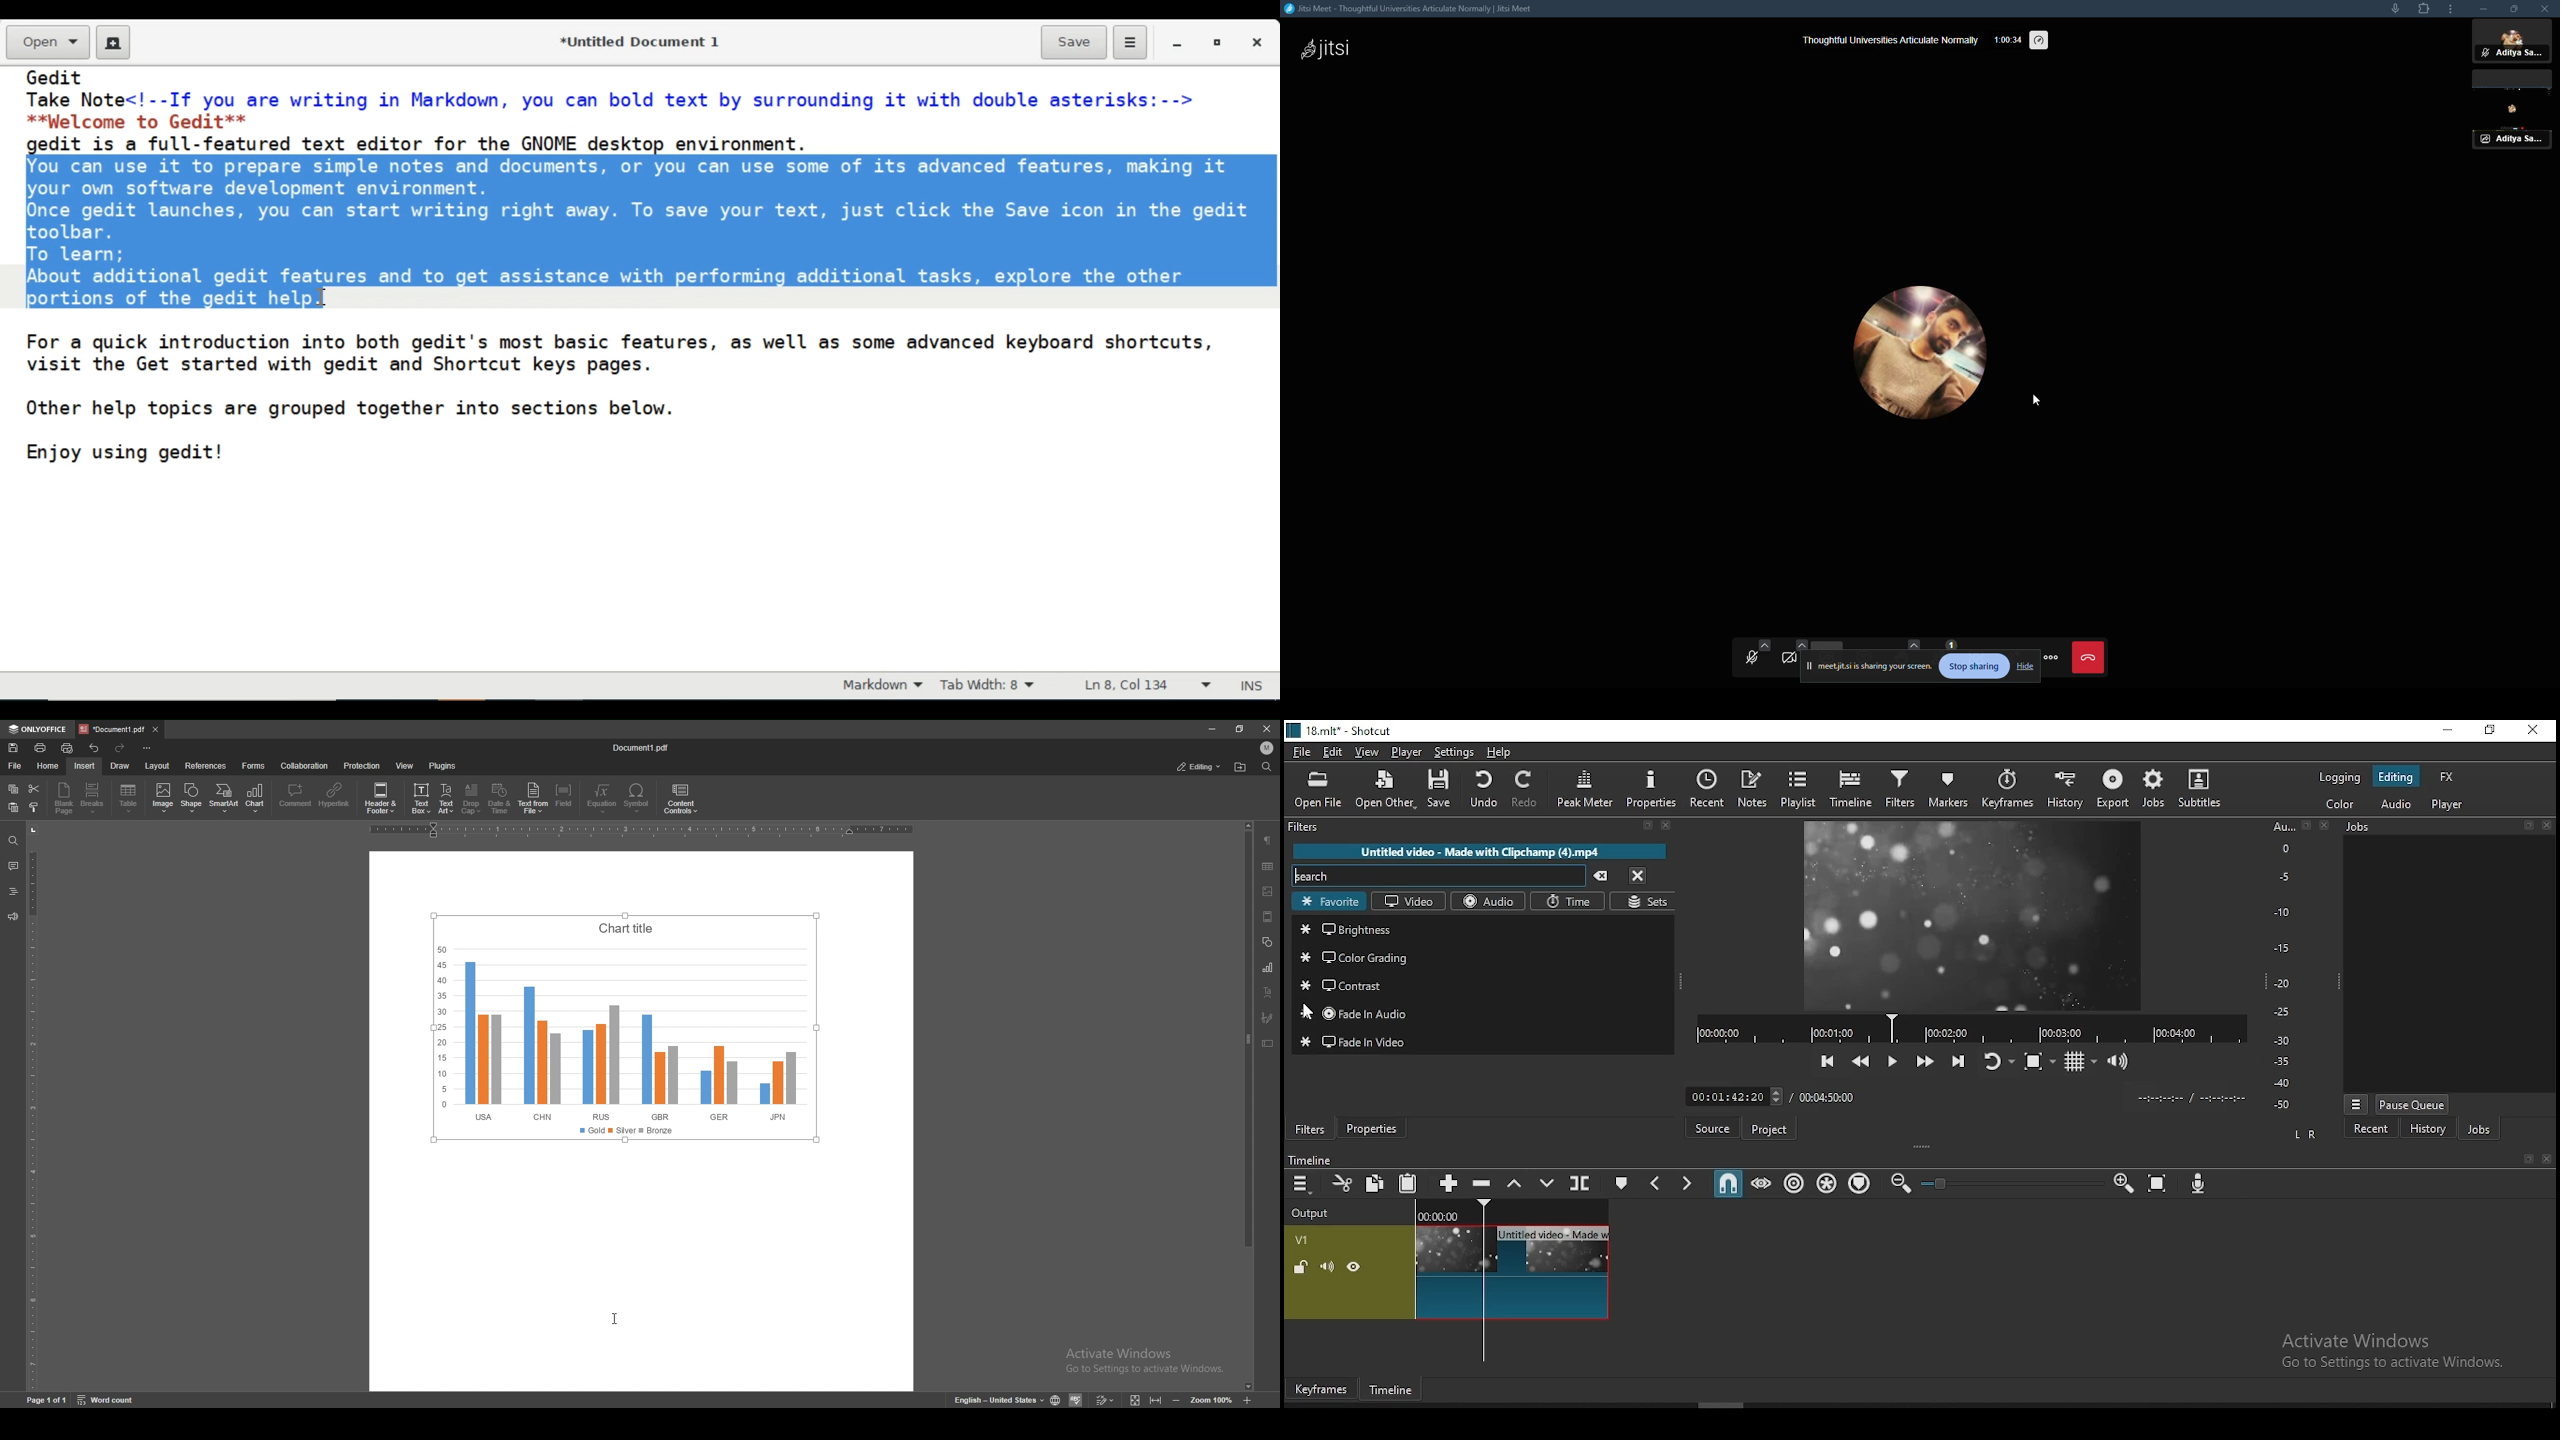 Image resolution: width=2576 pixels, height=1456 pixels. What do you see at coordinates (1767, 1130) in the screenshot?
I see `project` at bounding box center [1767, 1130].